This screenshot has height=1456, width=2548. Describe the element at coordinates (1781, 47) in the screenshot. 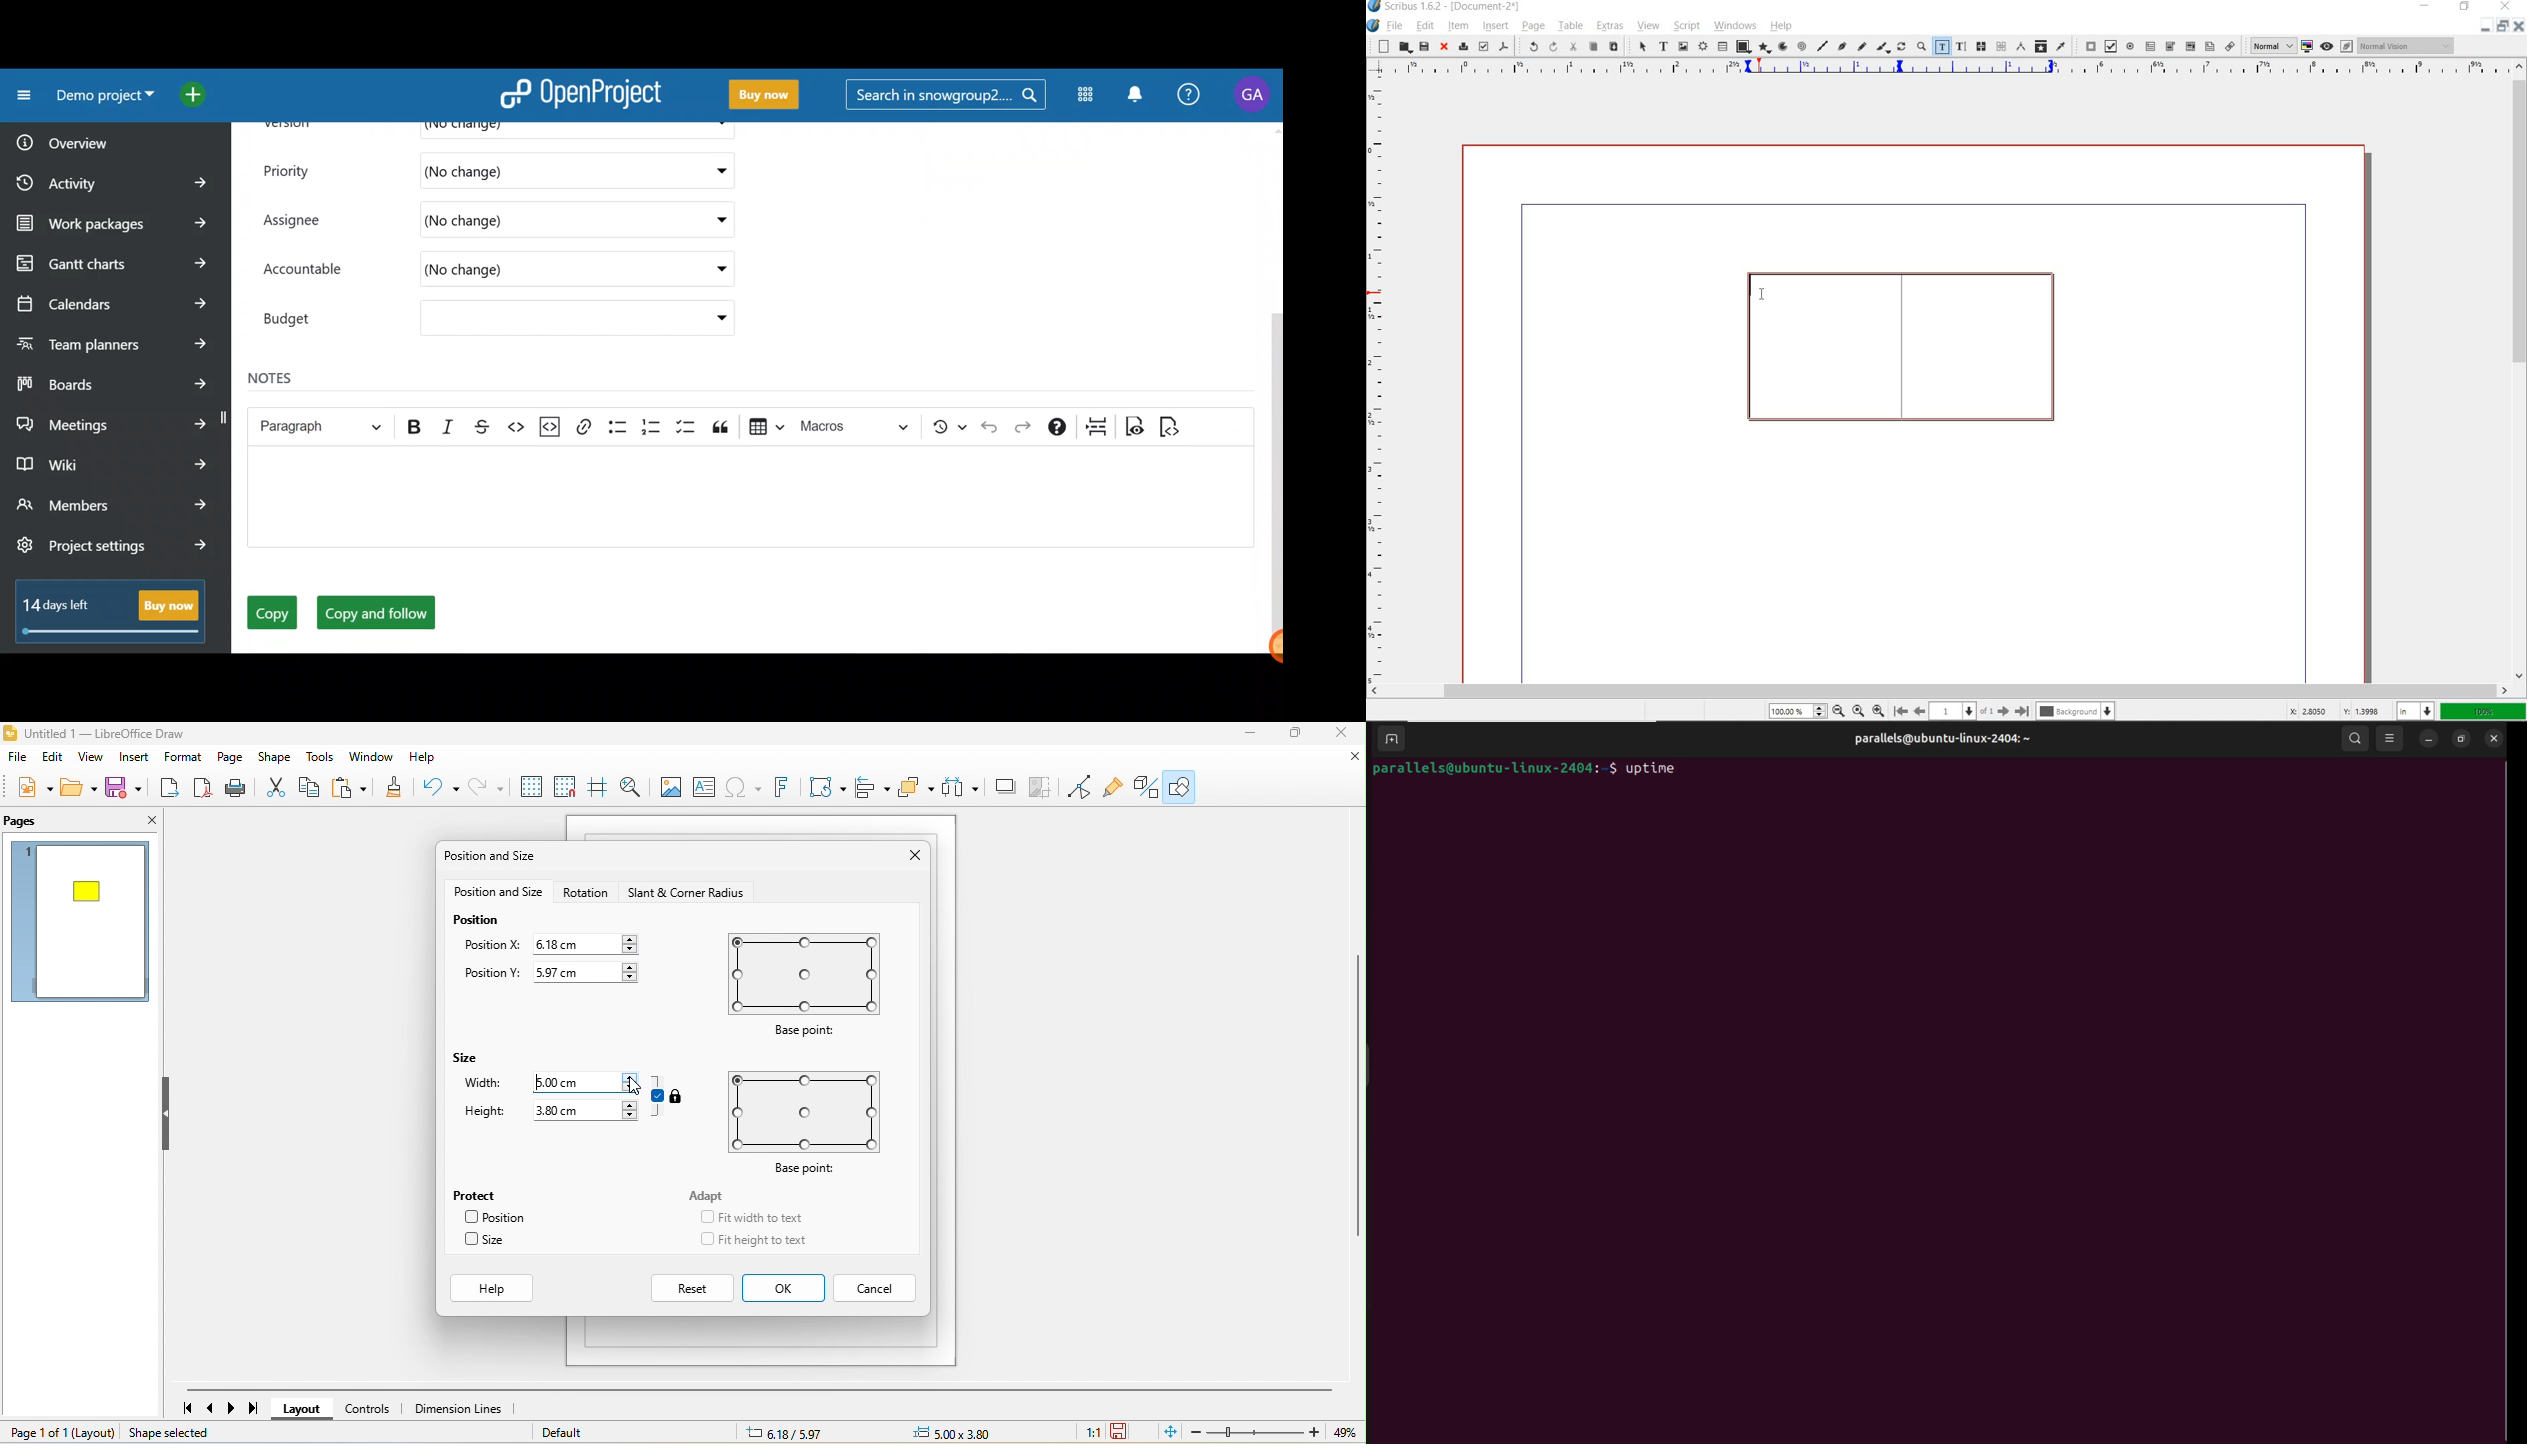

I see `arc` at that location.